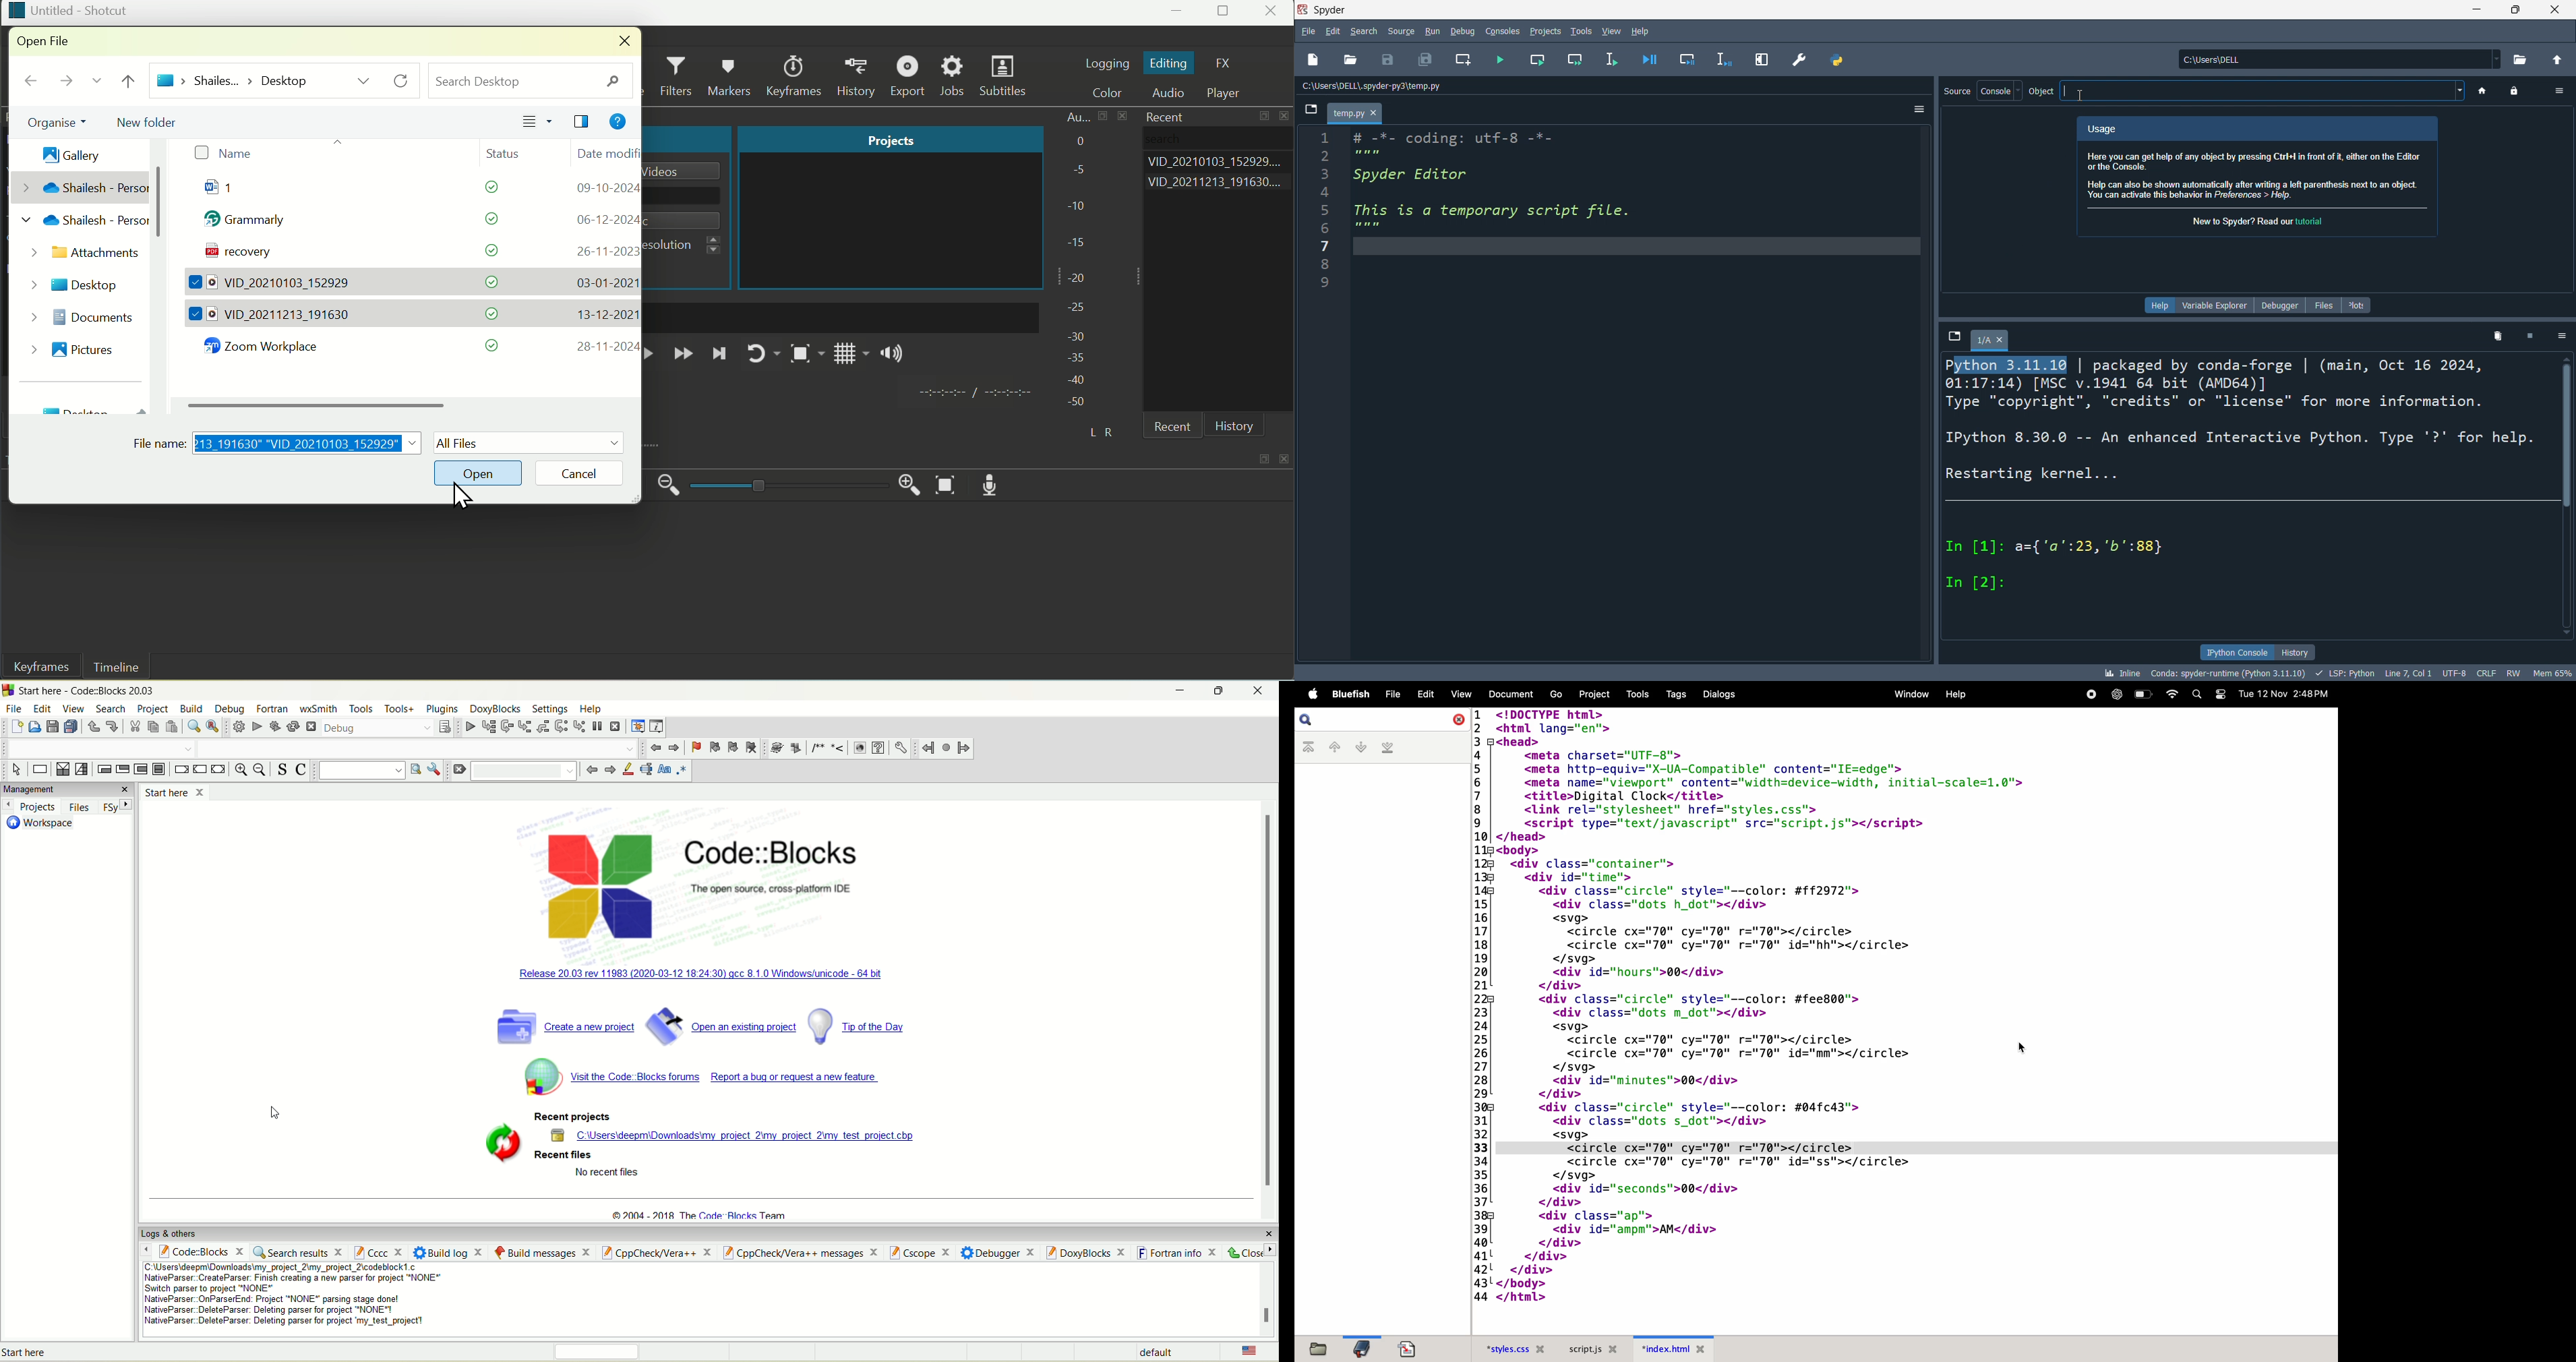 This screenshot has width=2576, height=1372. I want to click on debug line, so click(1722, 58).